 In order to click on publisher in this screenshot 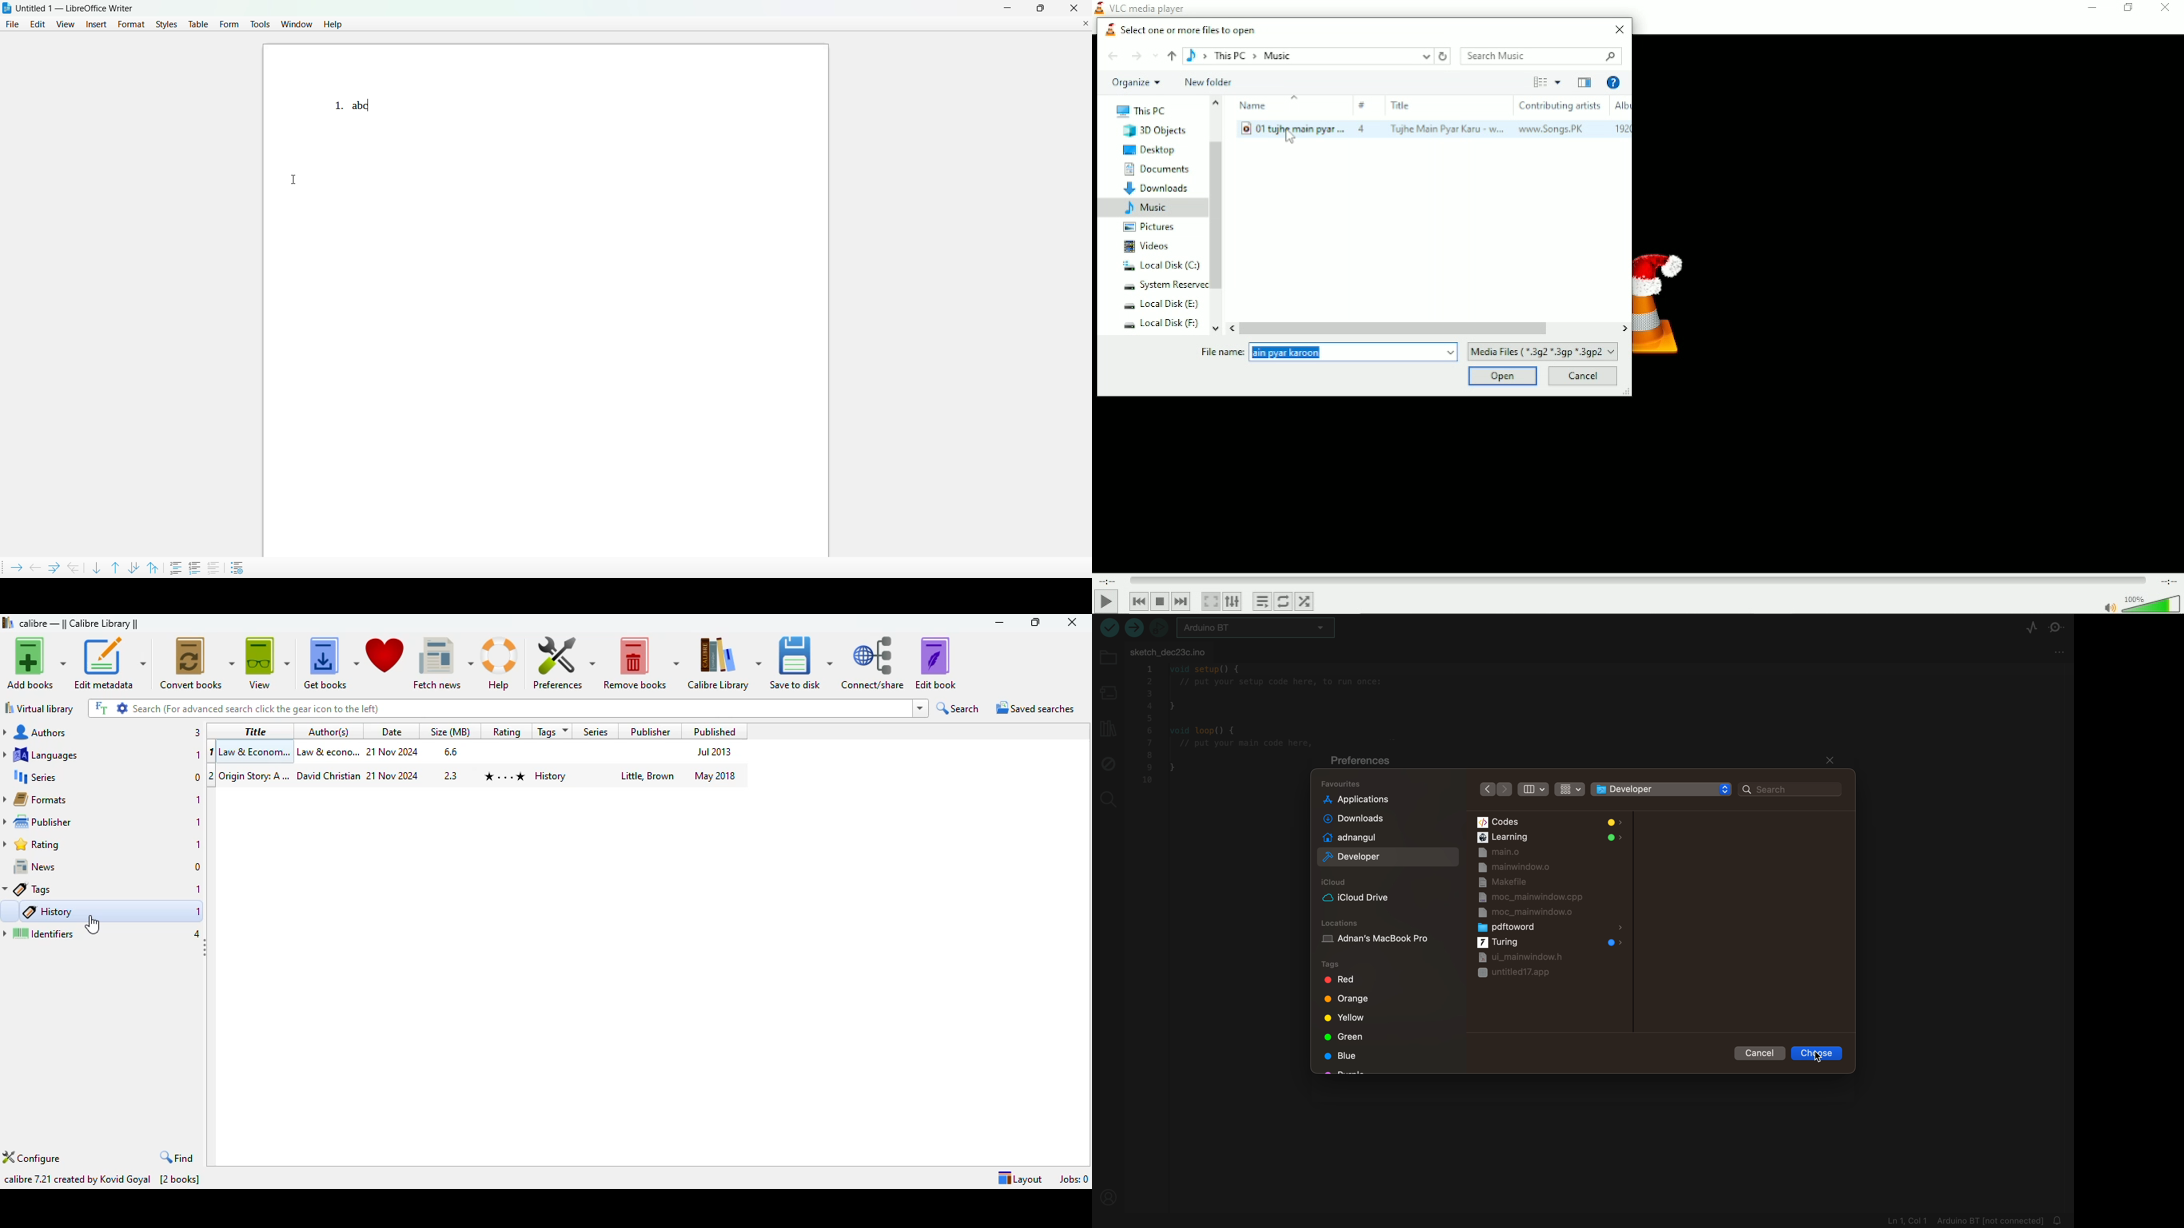, I will do `click(38, 822)`.